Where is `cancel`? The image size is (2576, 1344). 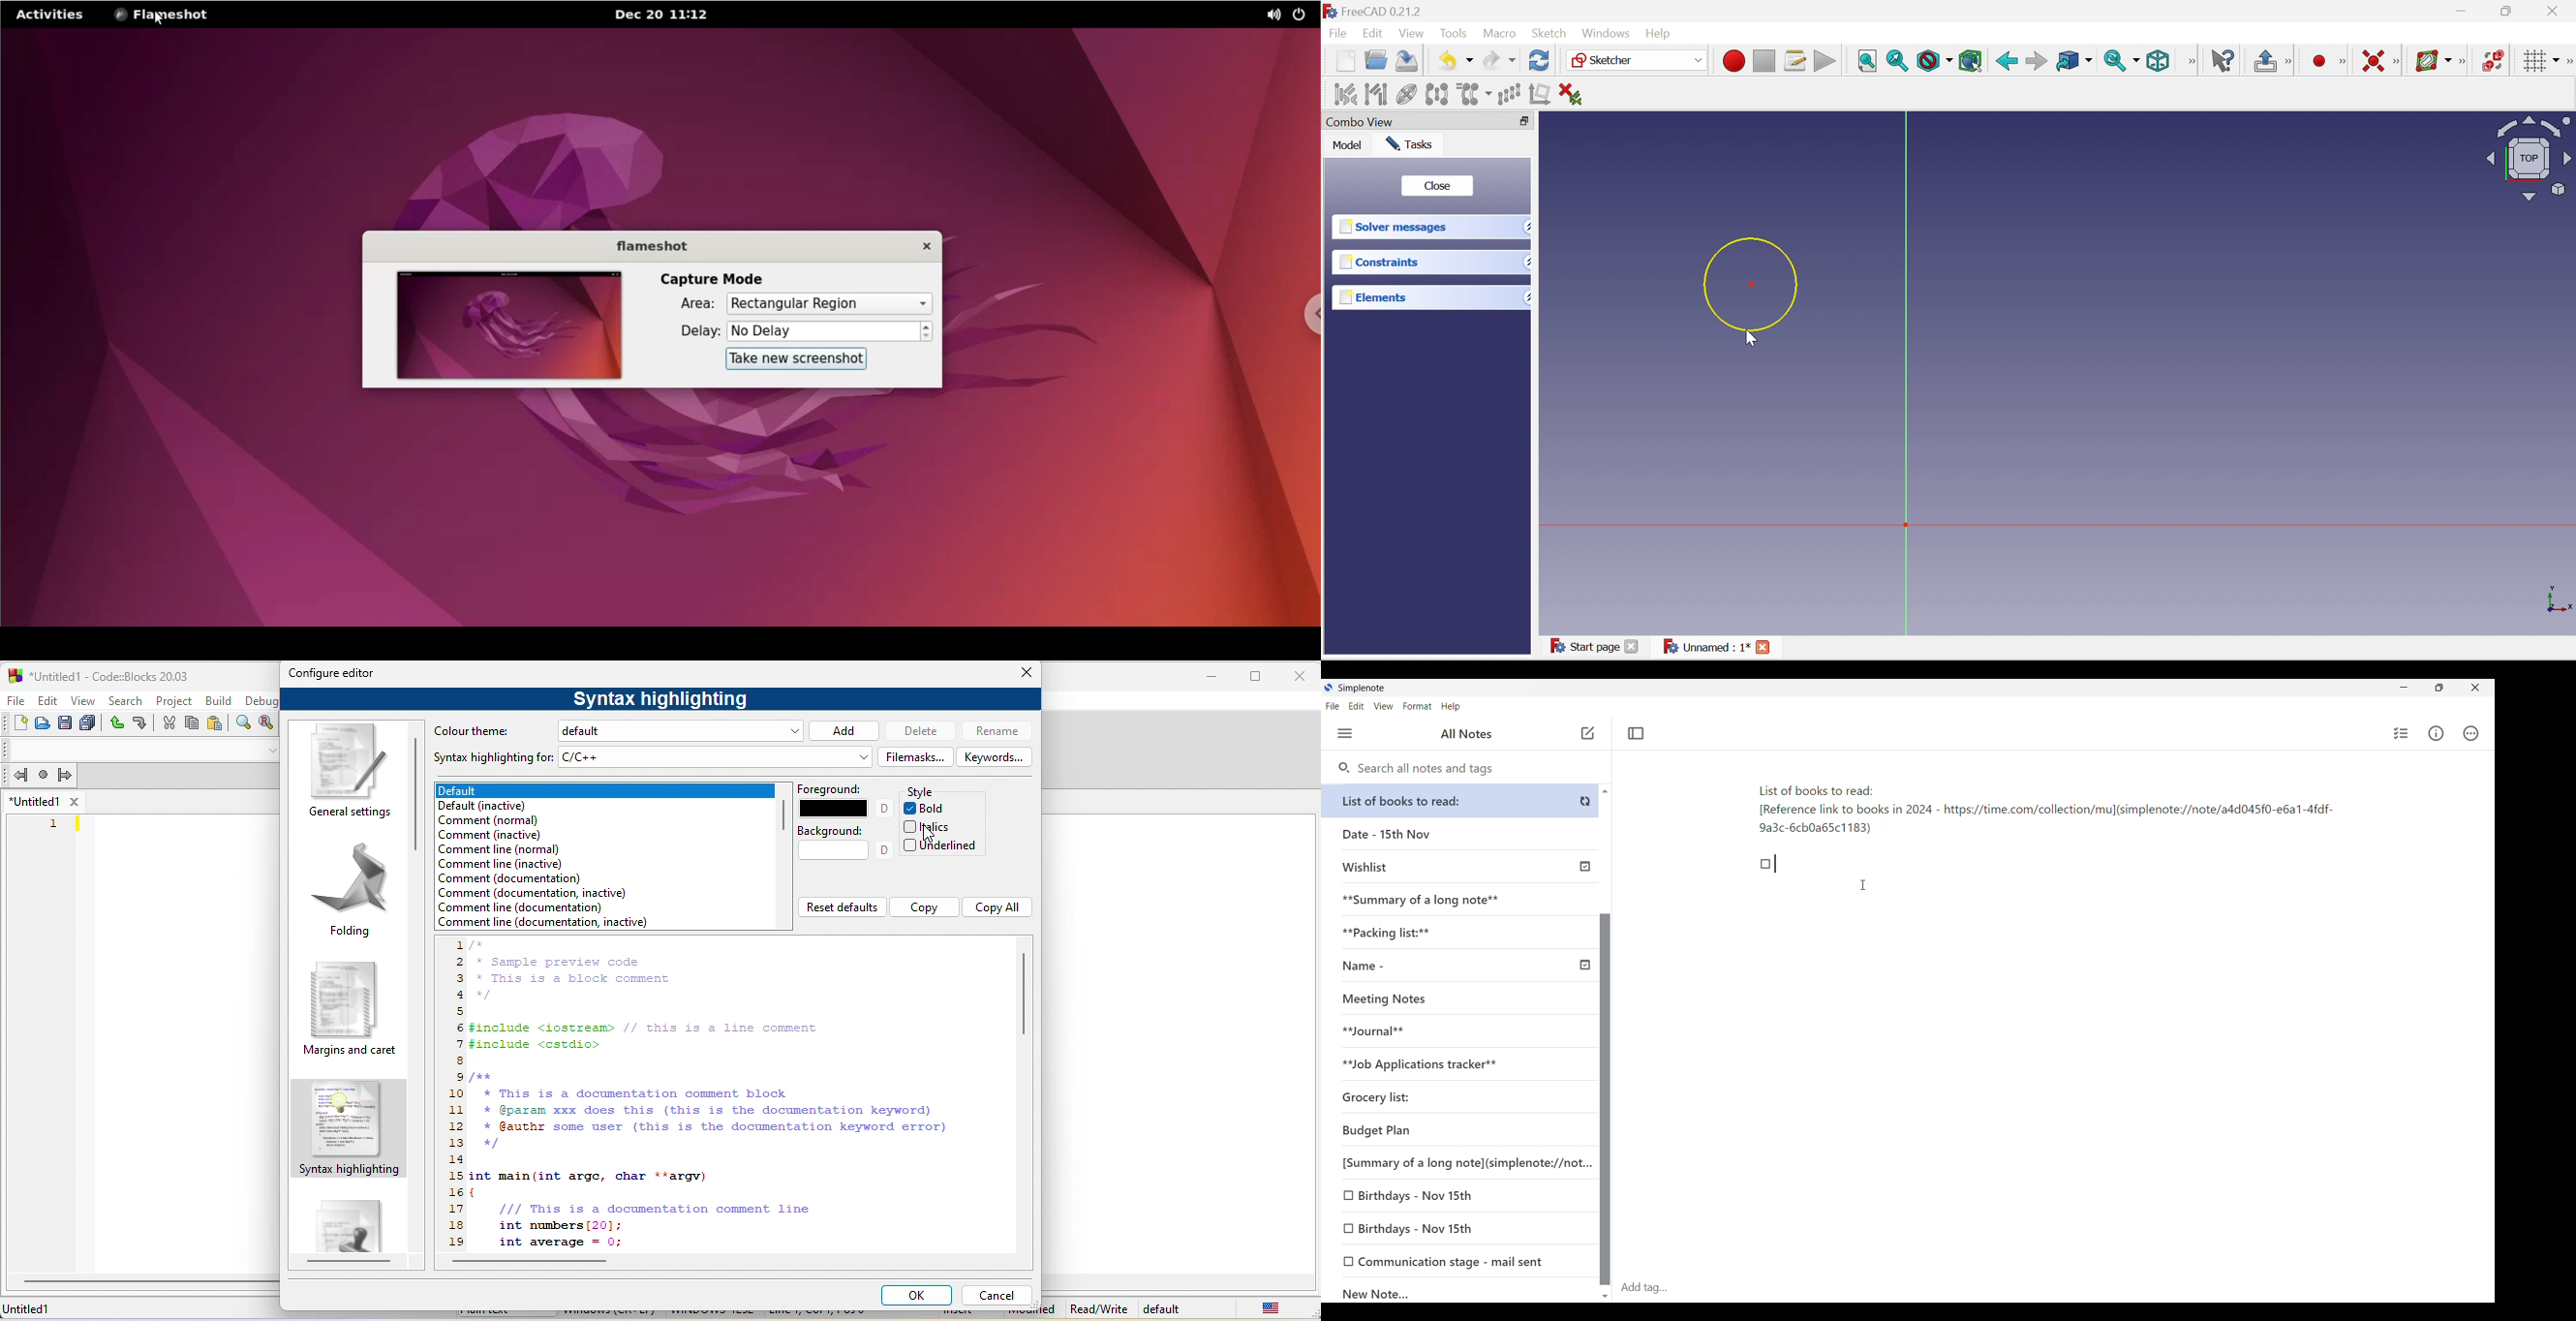
cancel is located at coordinates (997, 1296).